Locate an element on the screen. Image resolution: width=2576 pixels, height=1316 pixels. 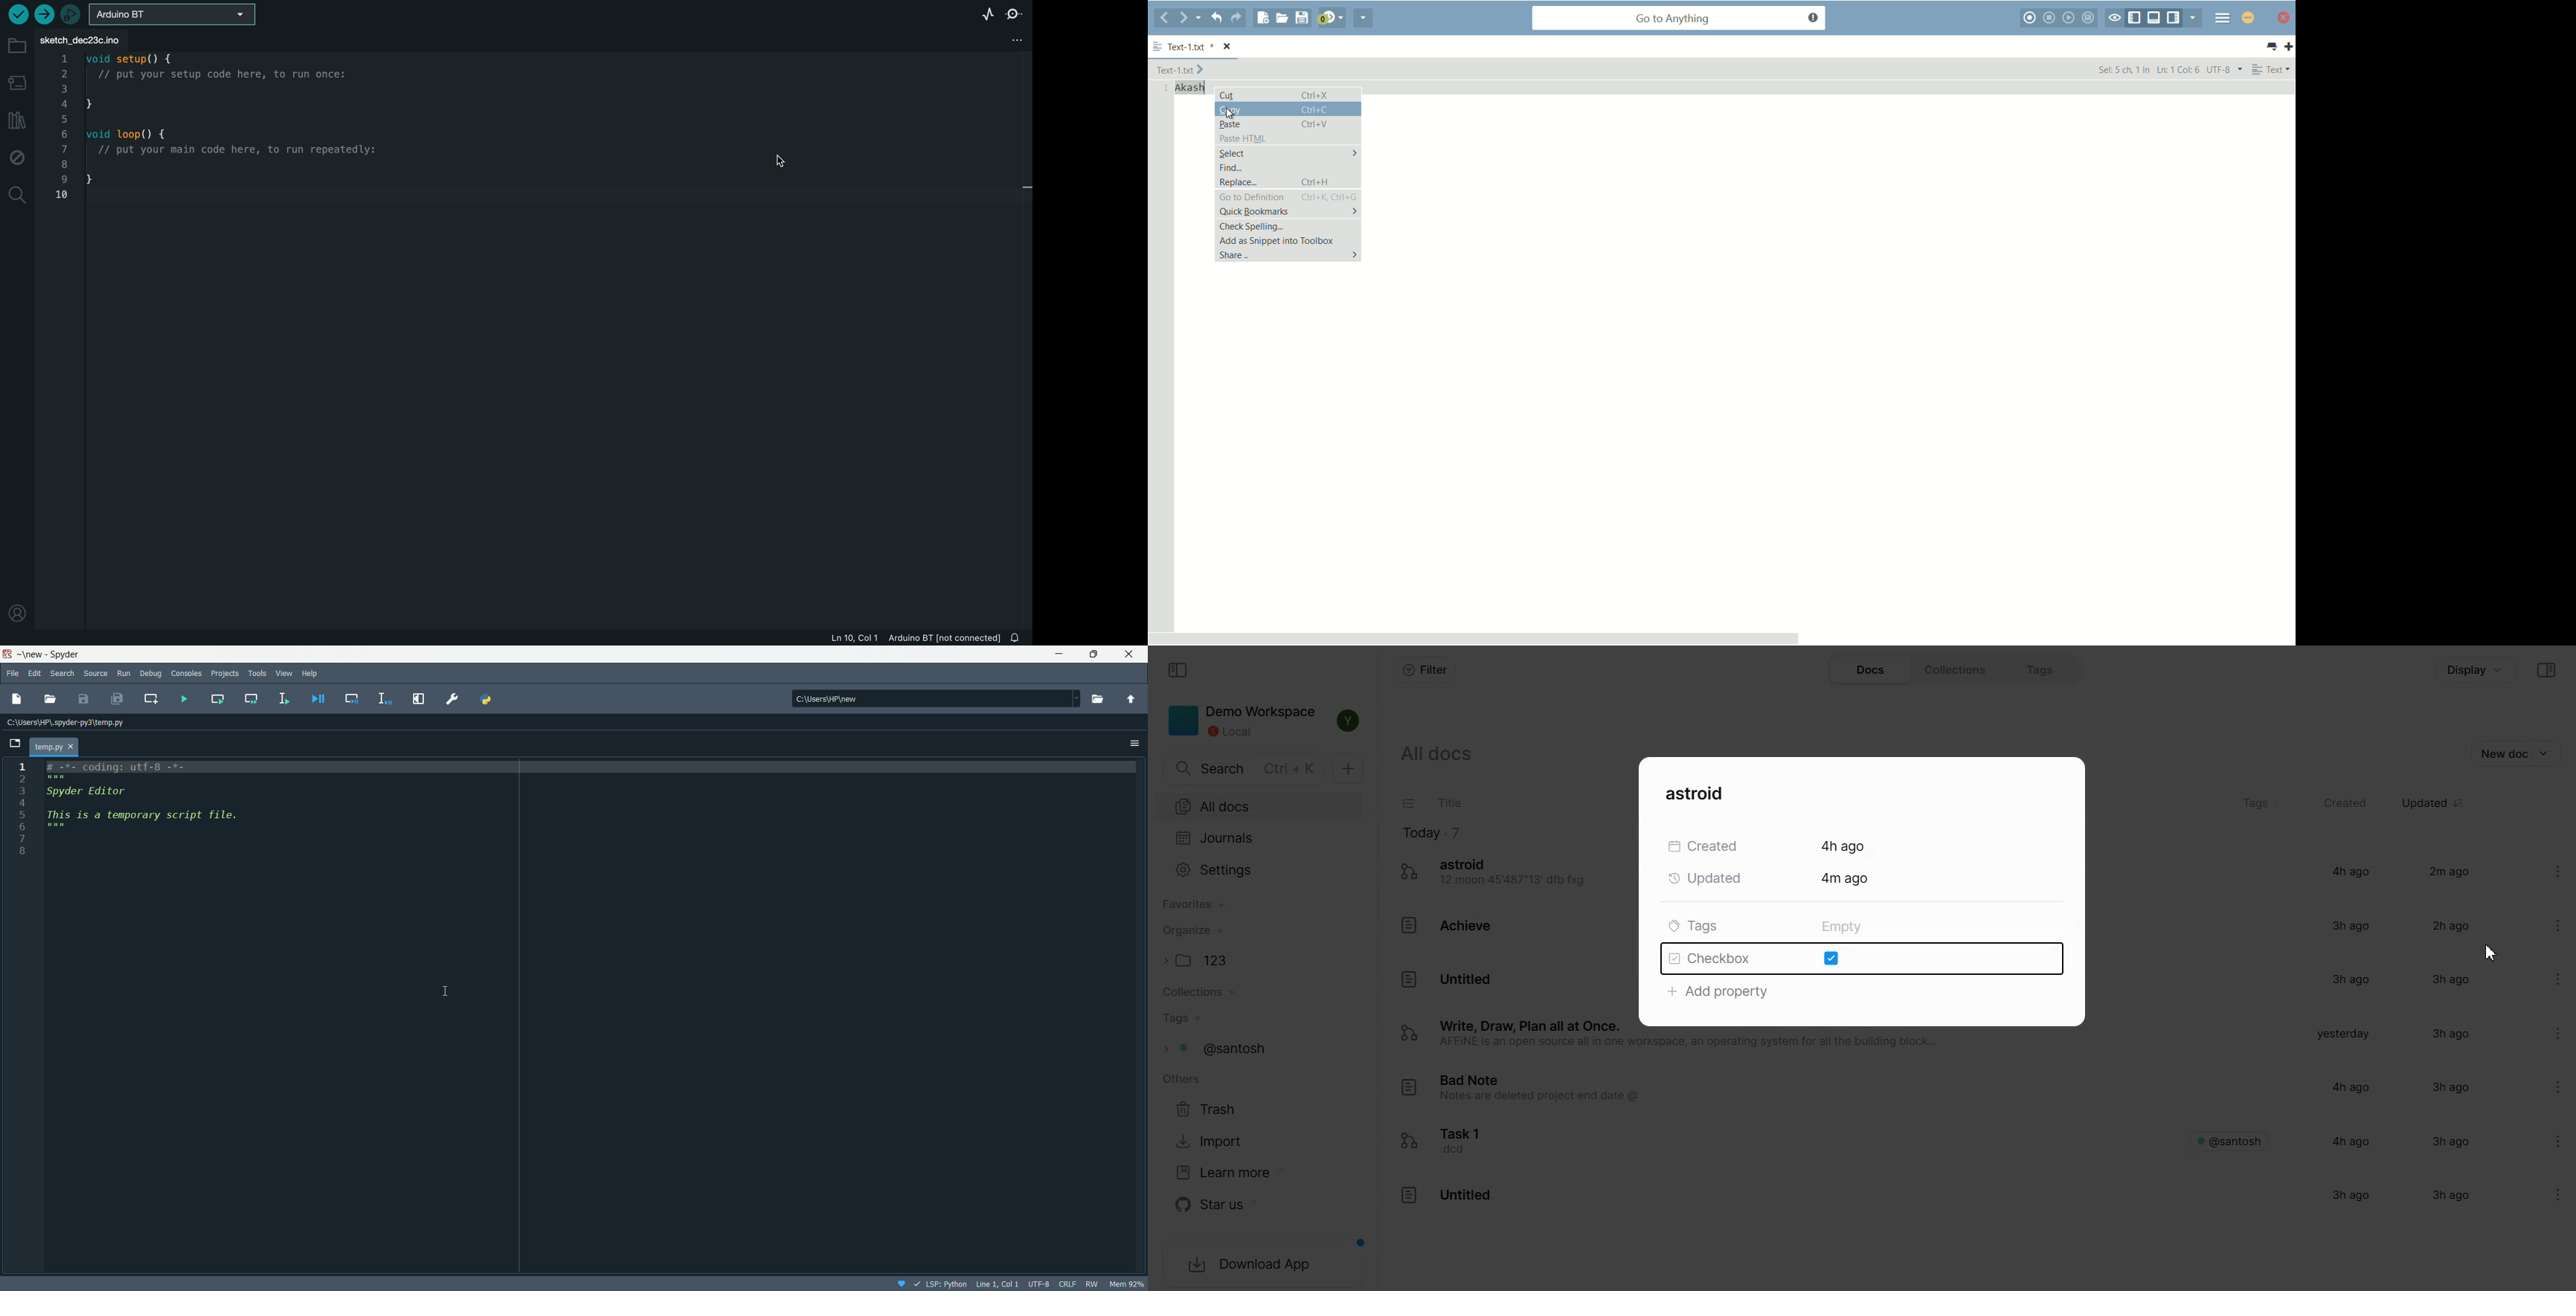
Consoles is located at coordinates (185, 672).